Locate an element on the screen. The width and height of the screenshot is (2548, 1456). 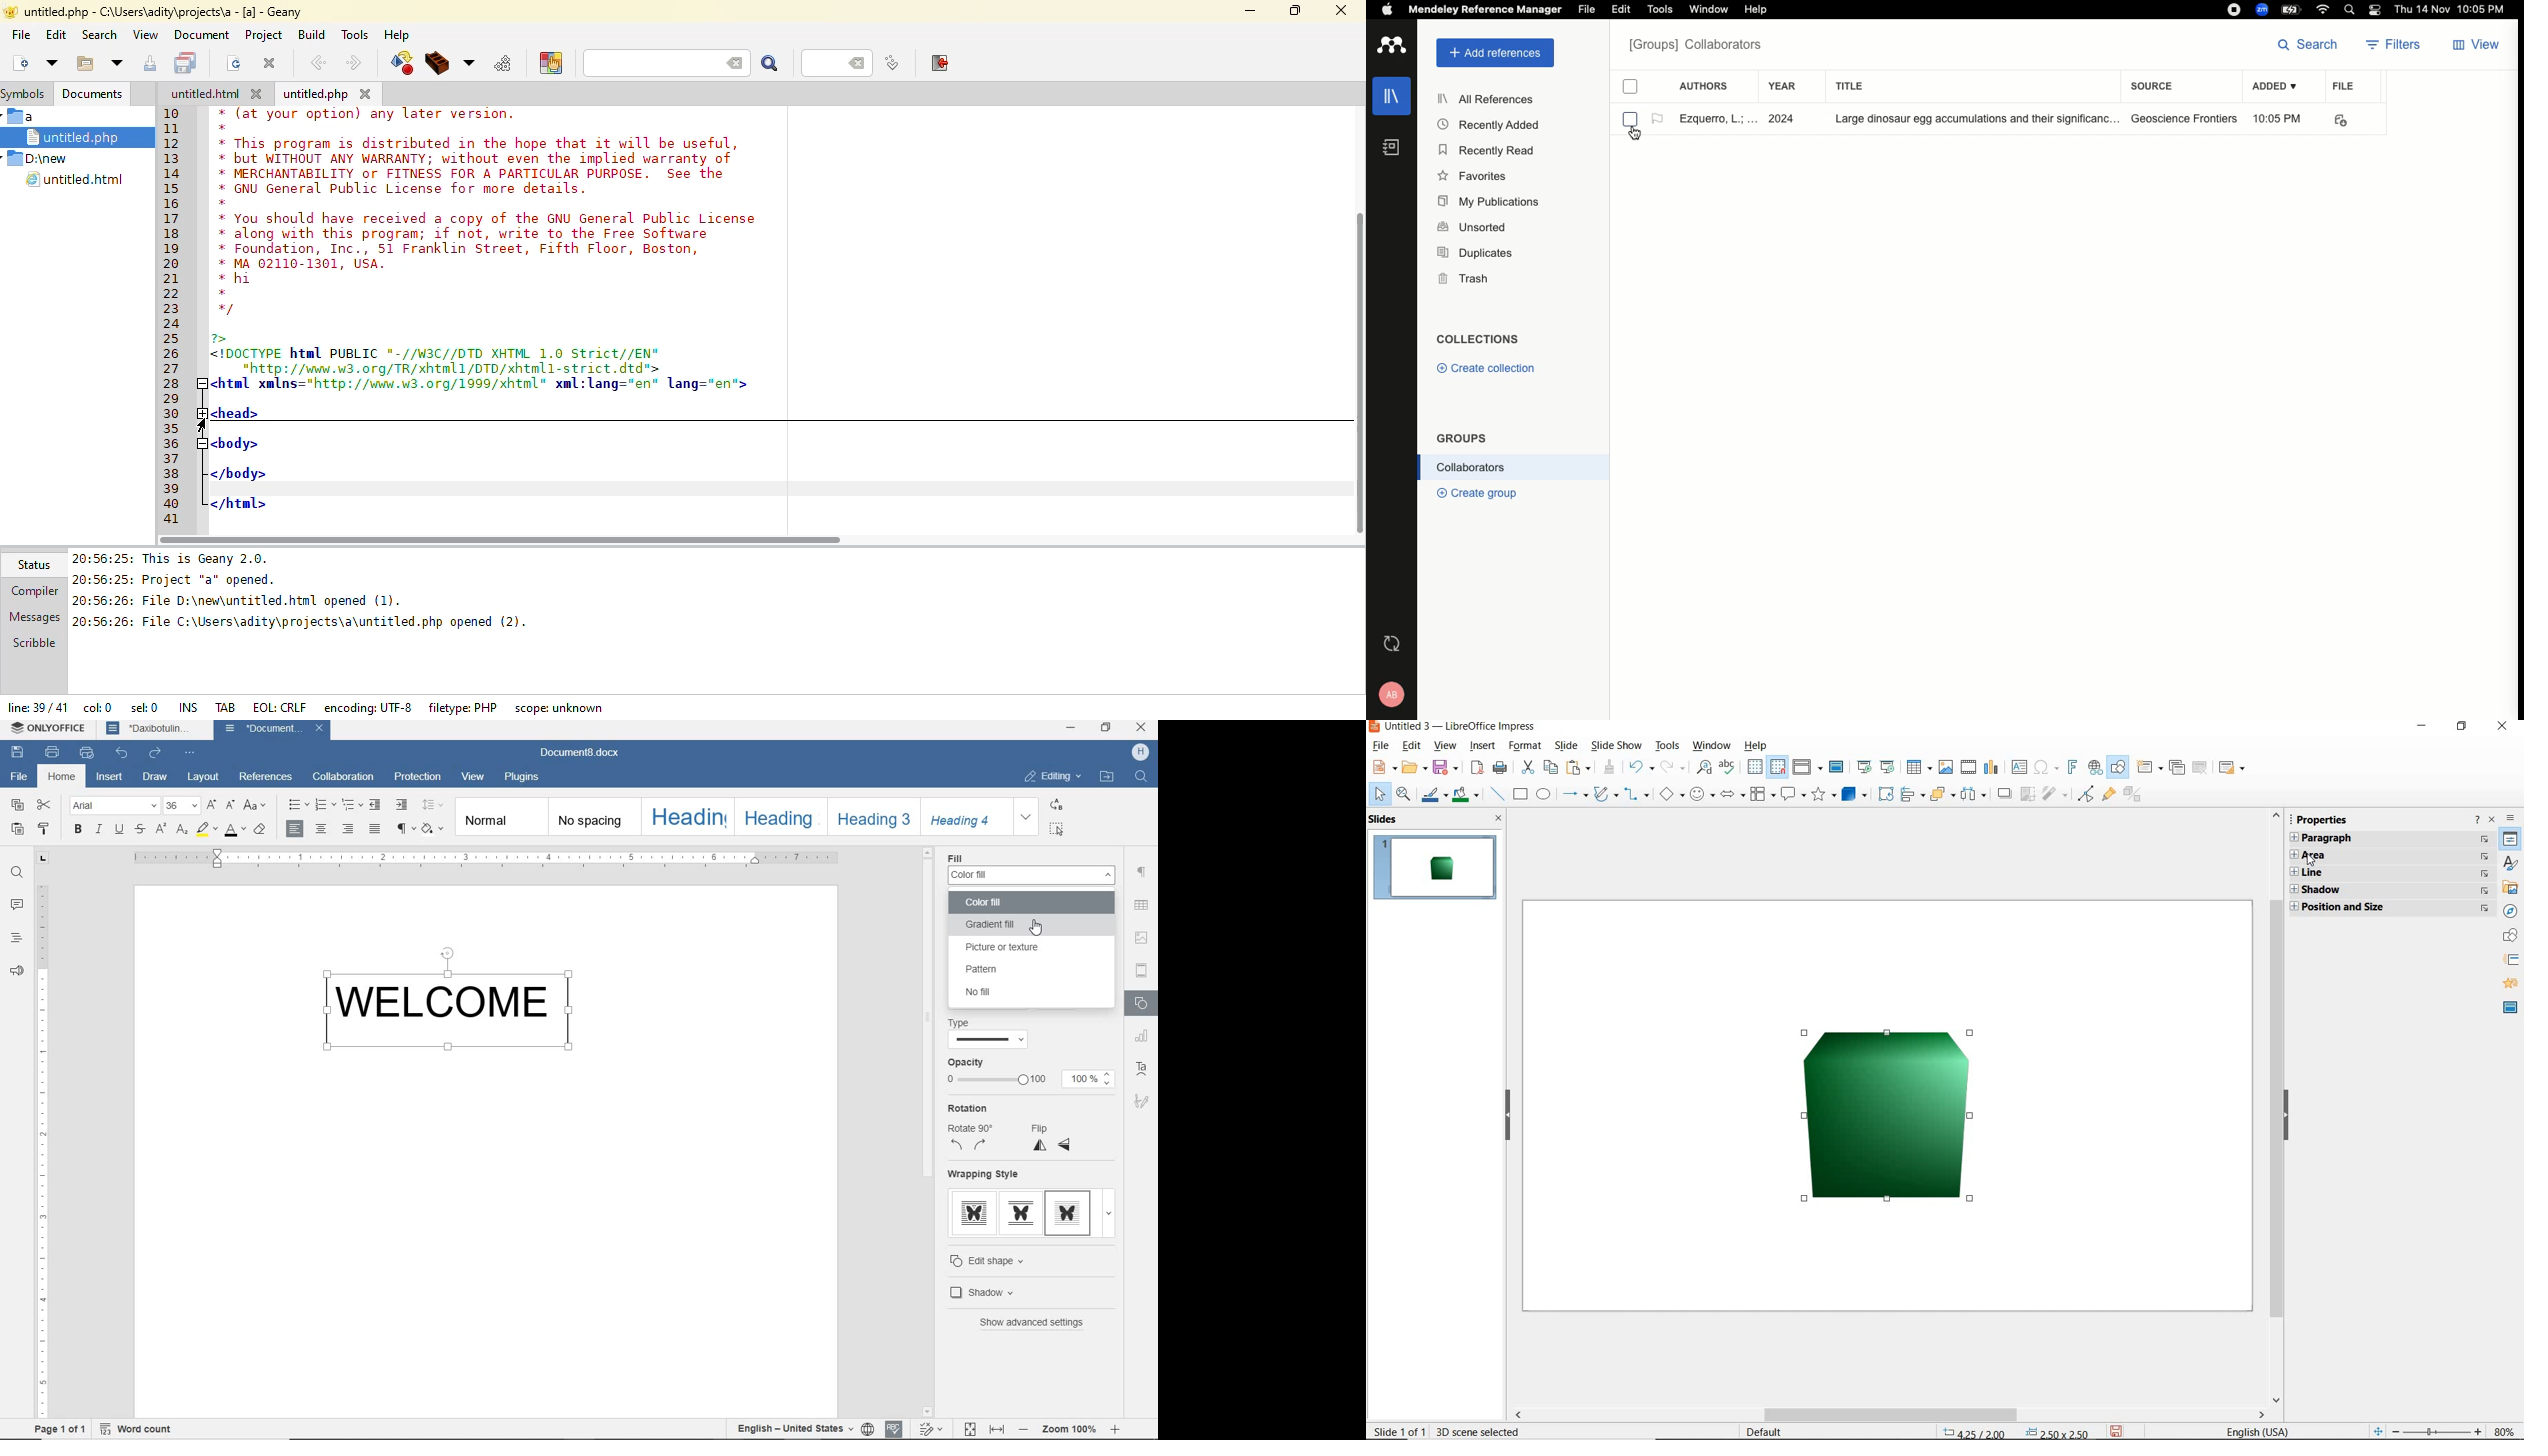
PAGE 1 OF 1 is located at coordinates (59, 1429).